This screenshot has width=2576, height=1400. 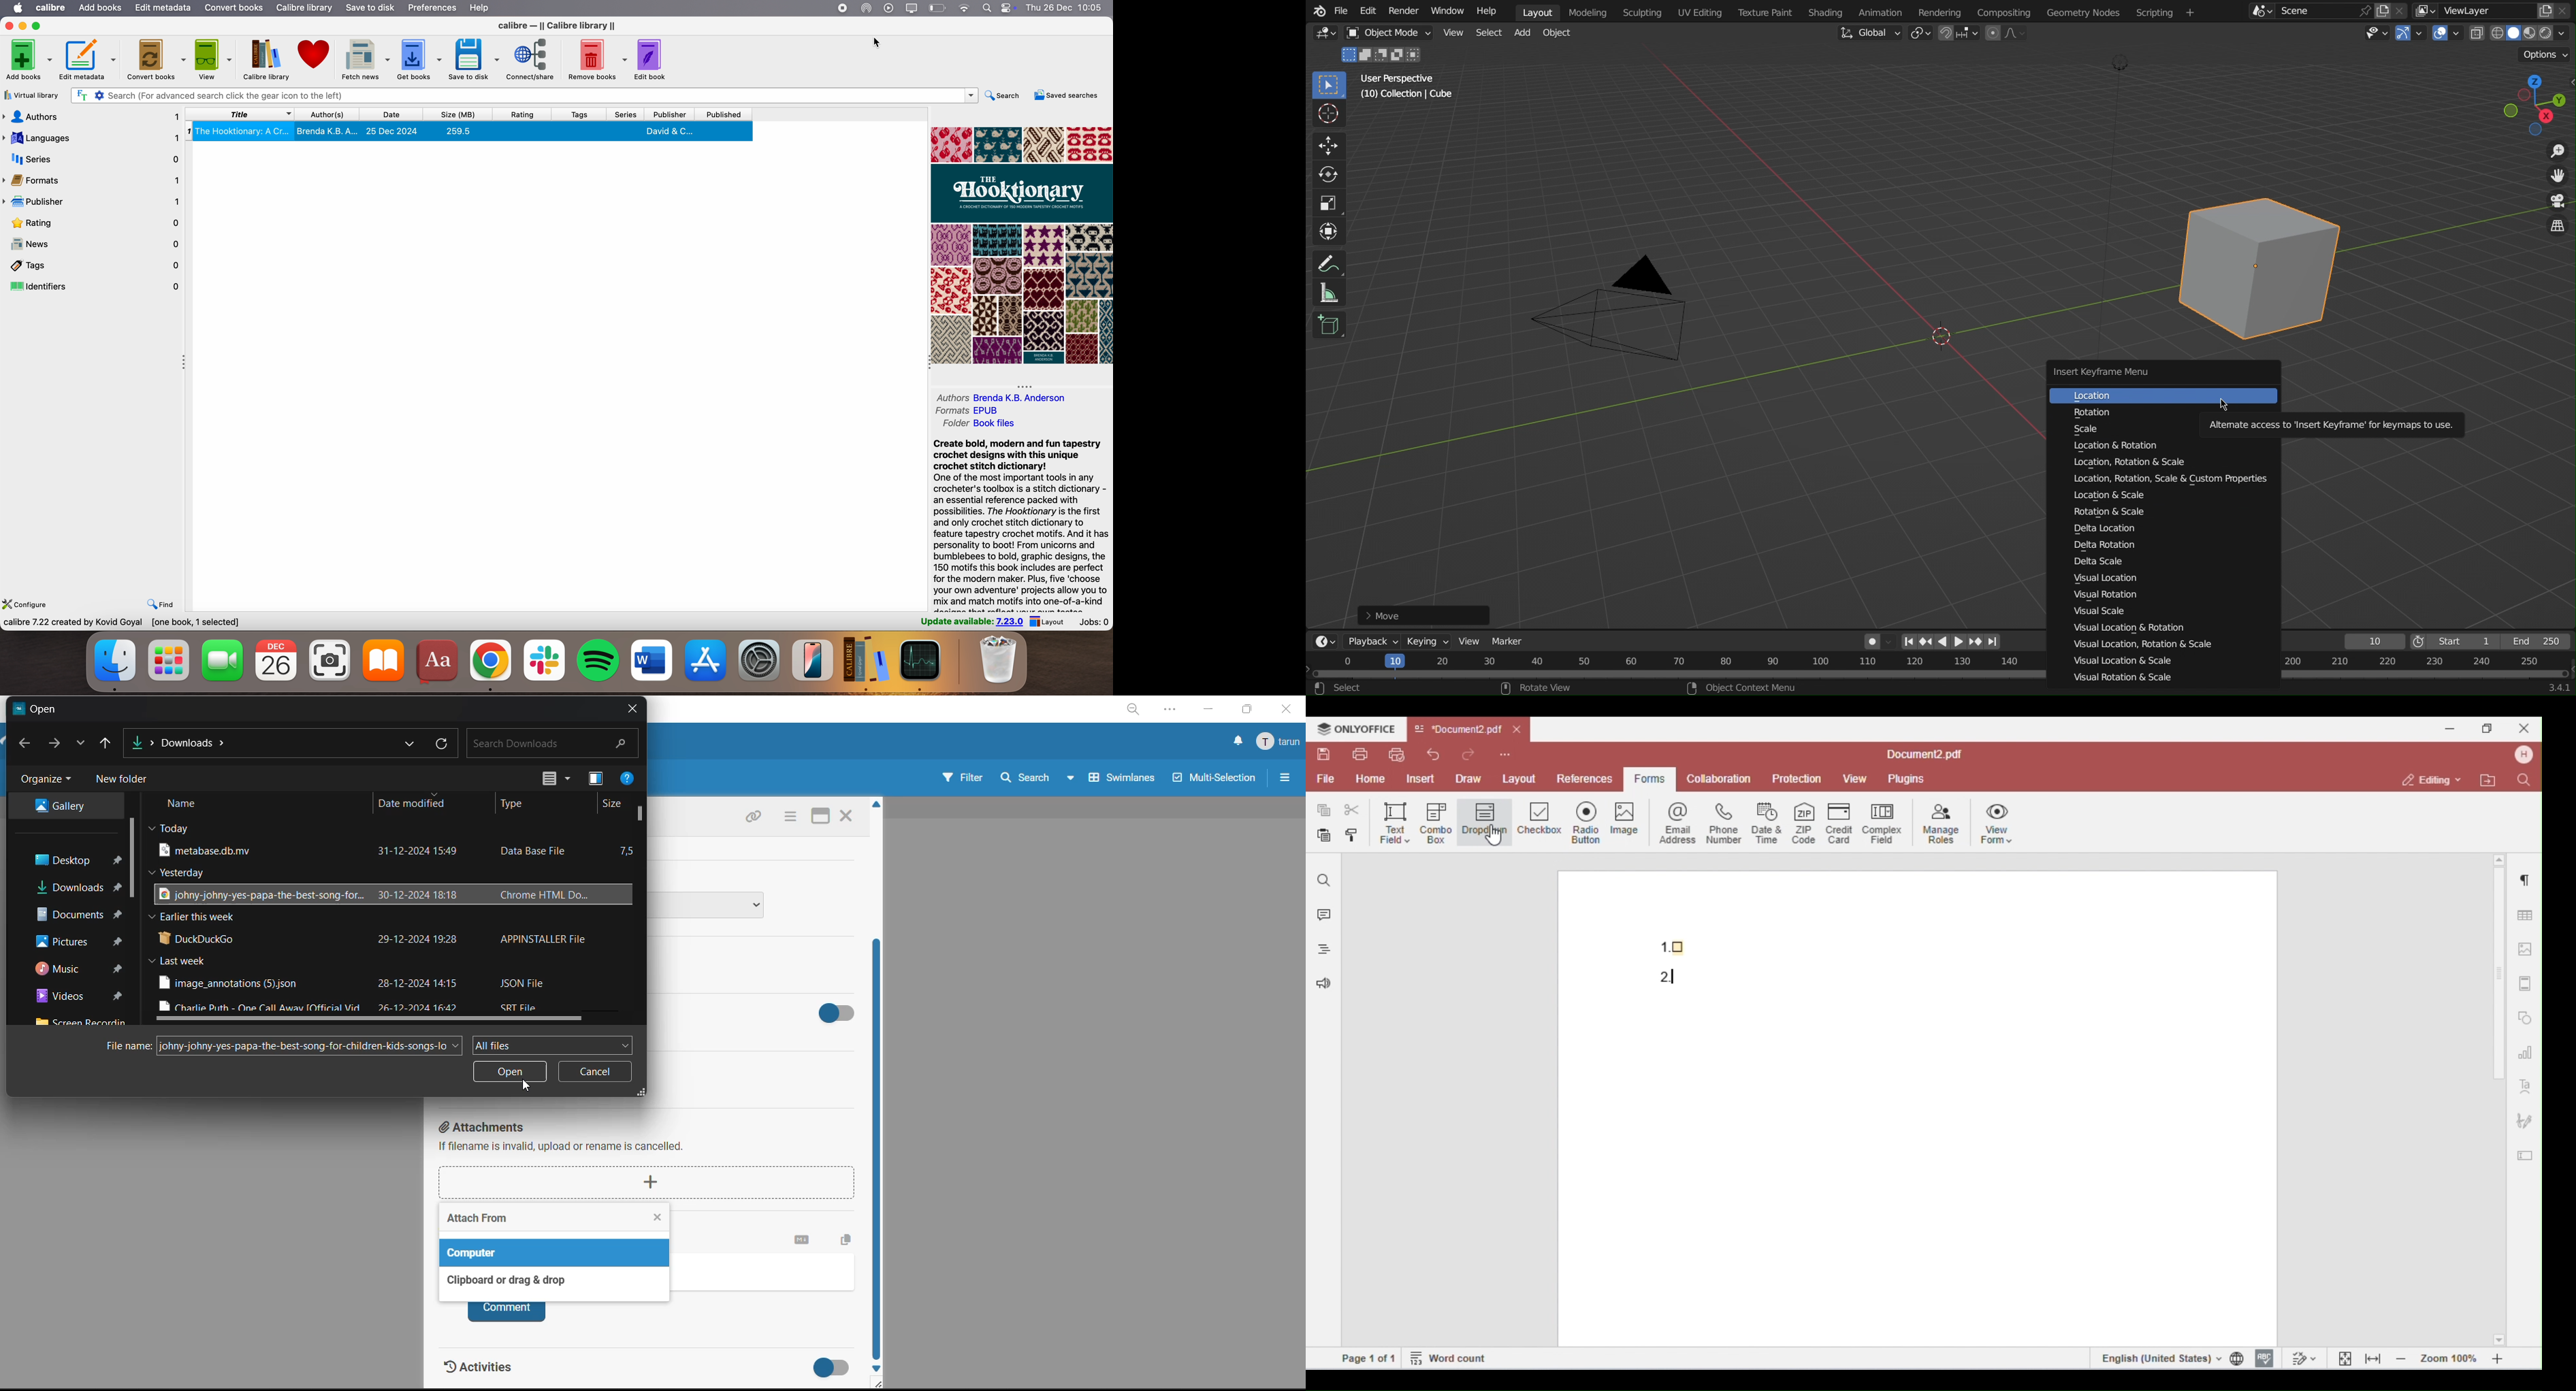 I want to click on edit book, so click(x=650, y=59).